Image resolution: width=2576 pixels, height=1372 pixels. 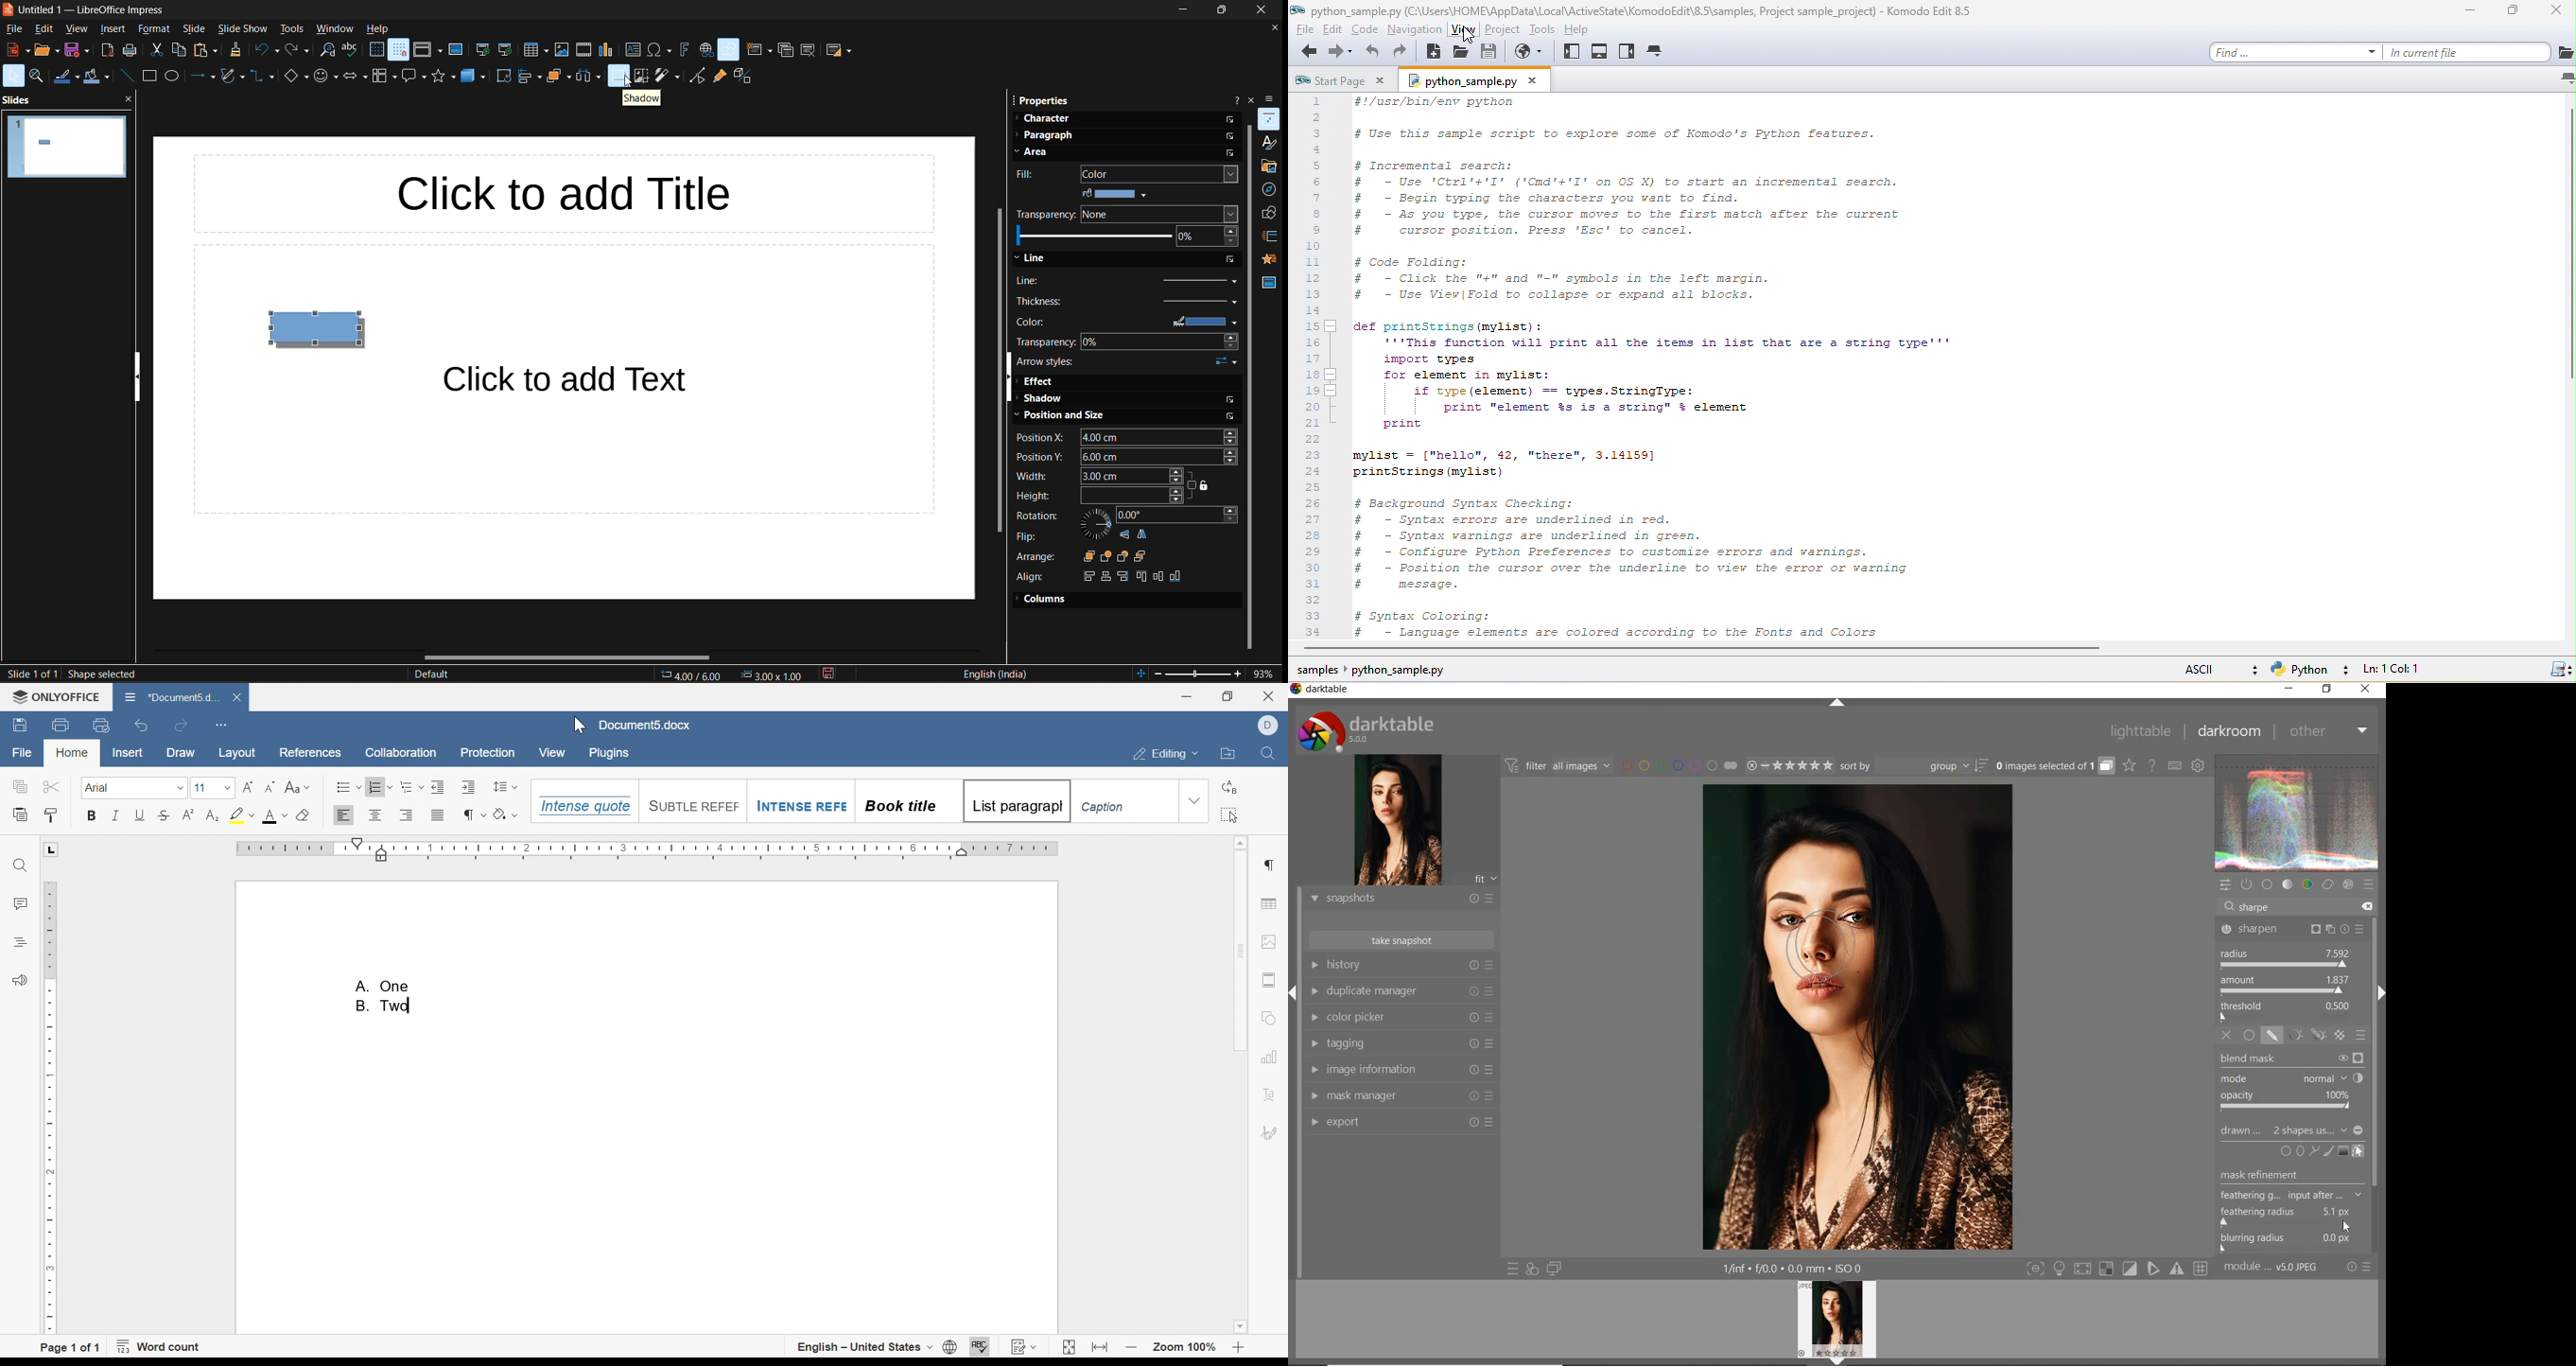 What do you see at coordinates (1230, 814) in the screenshot?
I see `select all` at bounding box center [1230, 814].